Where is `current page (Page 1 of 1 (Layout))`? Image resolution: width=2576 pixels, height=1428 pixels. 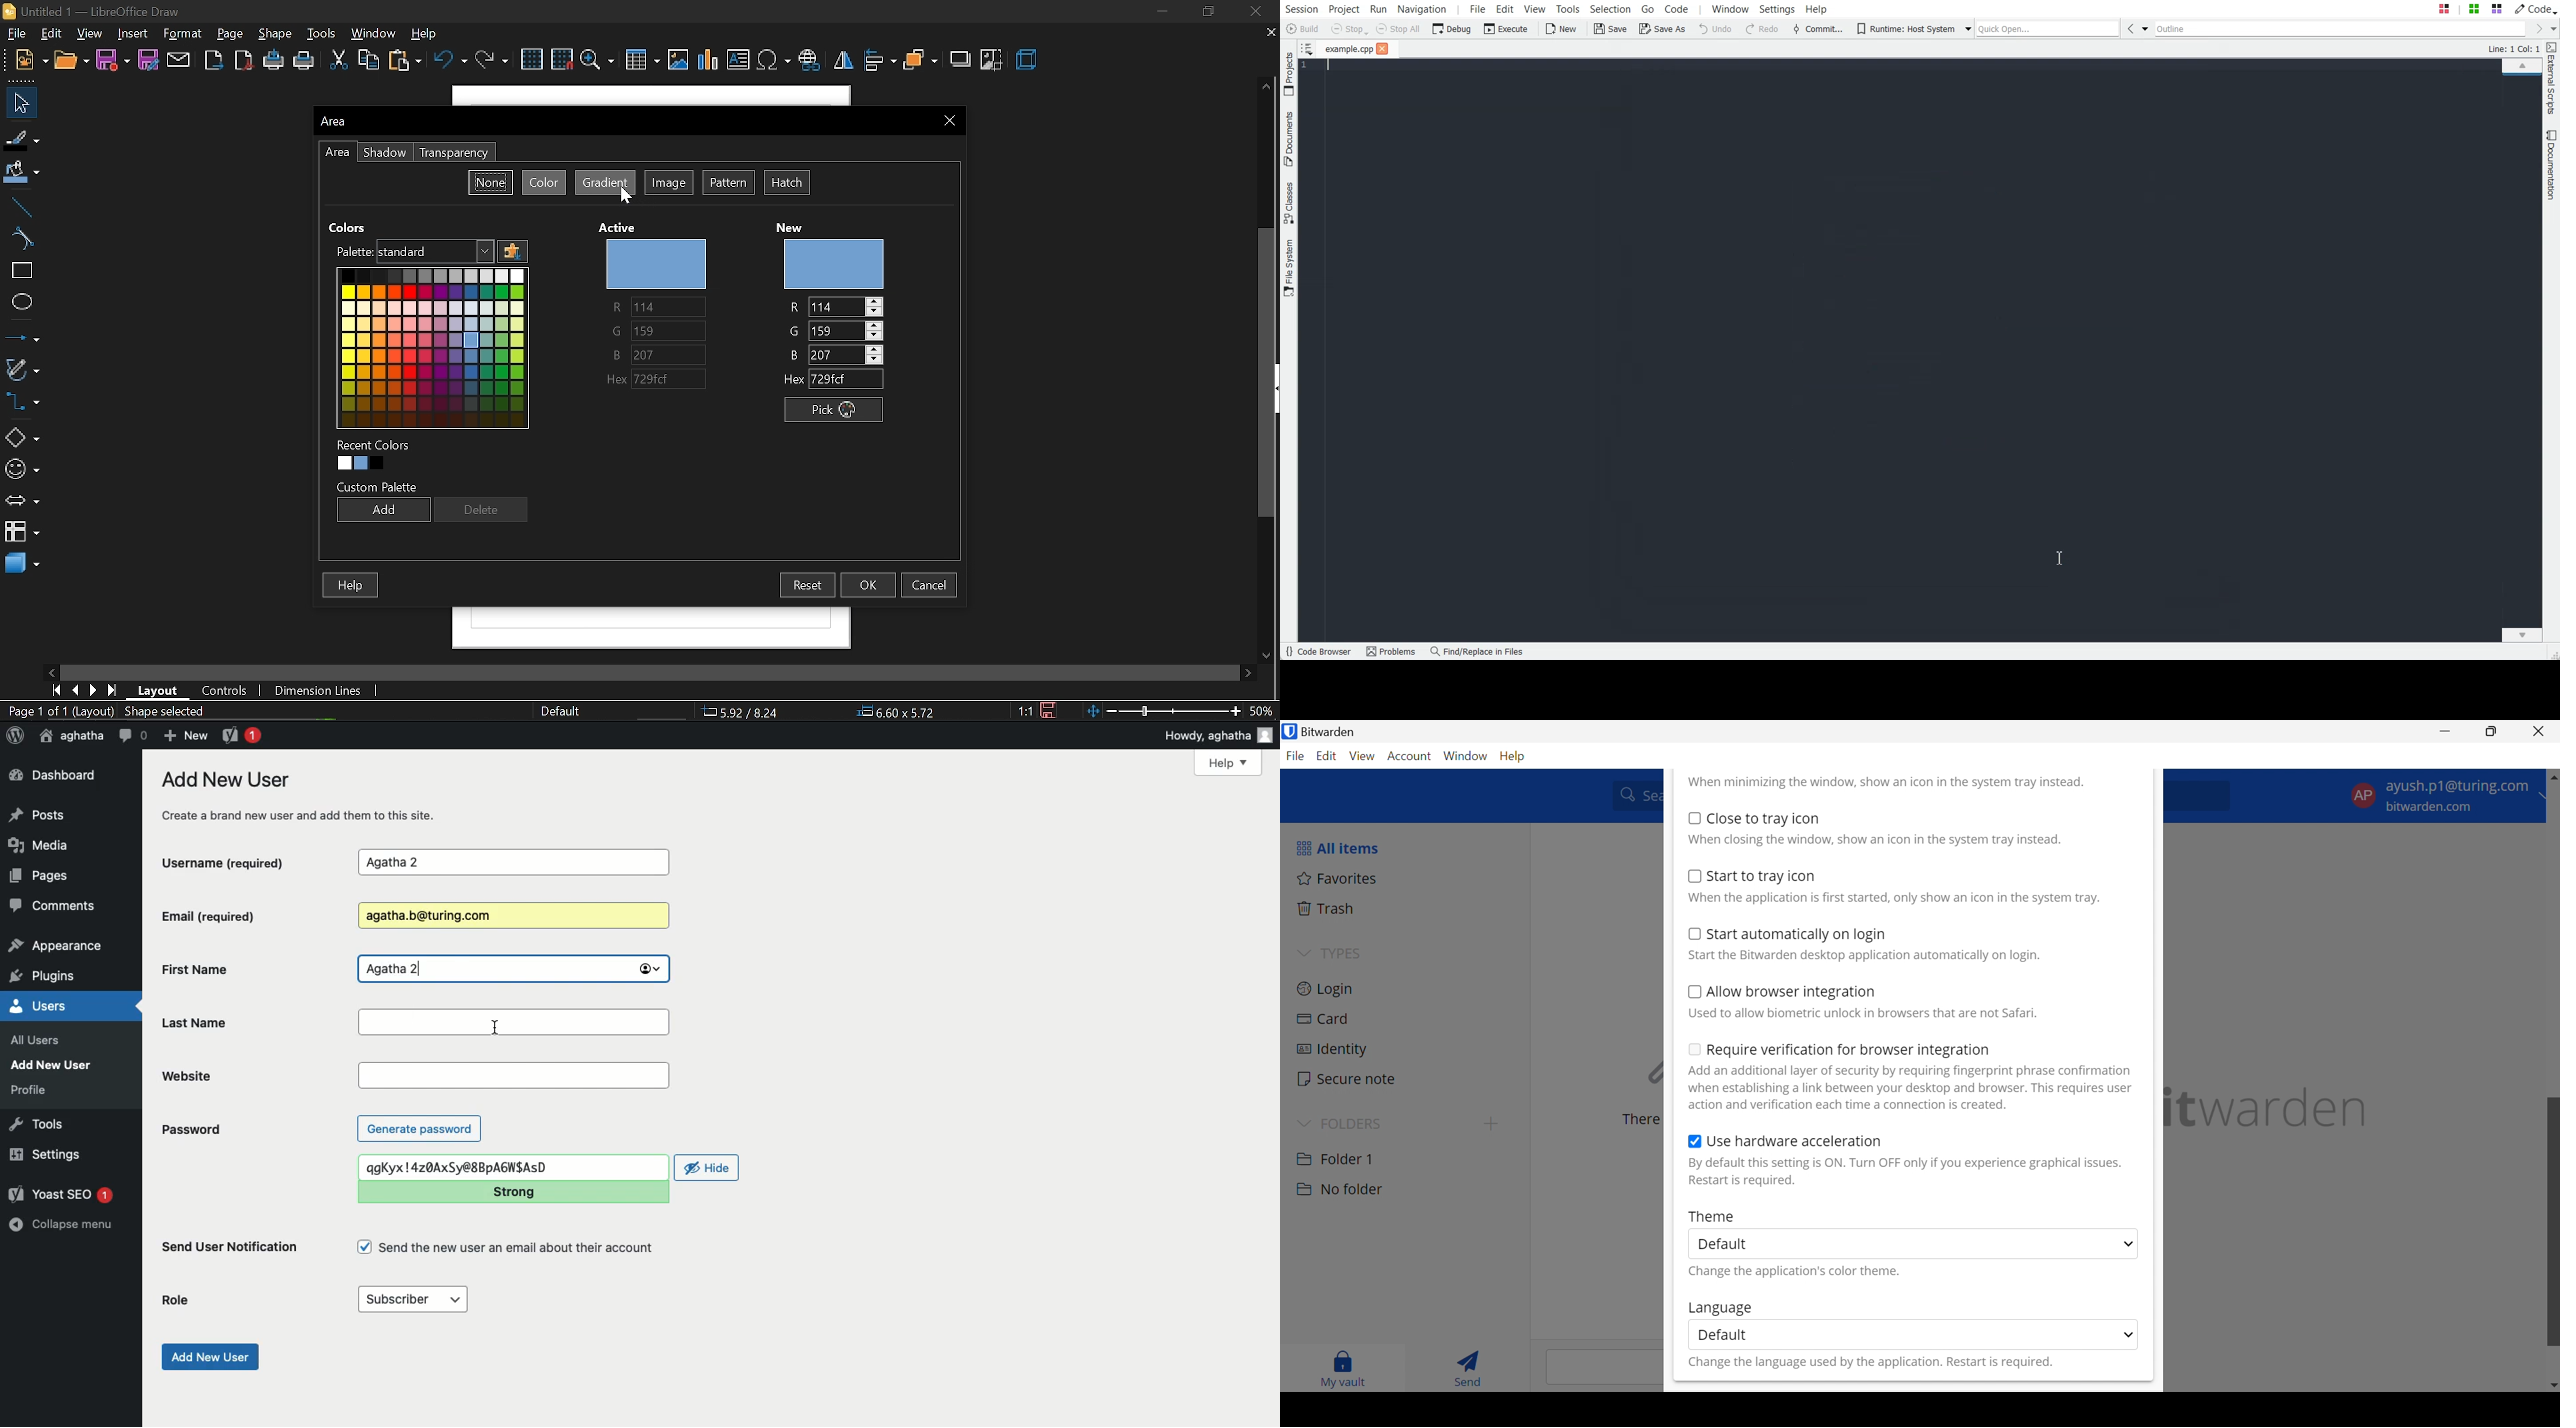 current page (Page 1 of 1 (Layout)) is located at coordinates (57, 712).